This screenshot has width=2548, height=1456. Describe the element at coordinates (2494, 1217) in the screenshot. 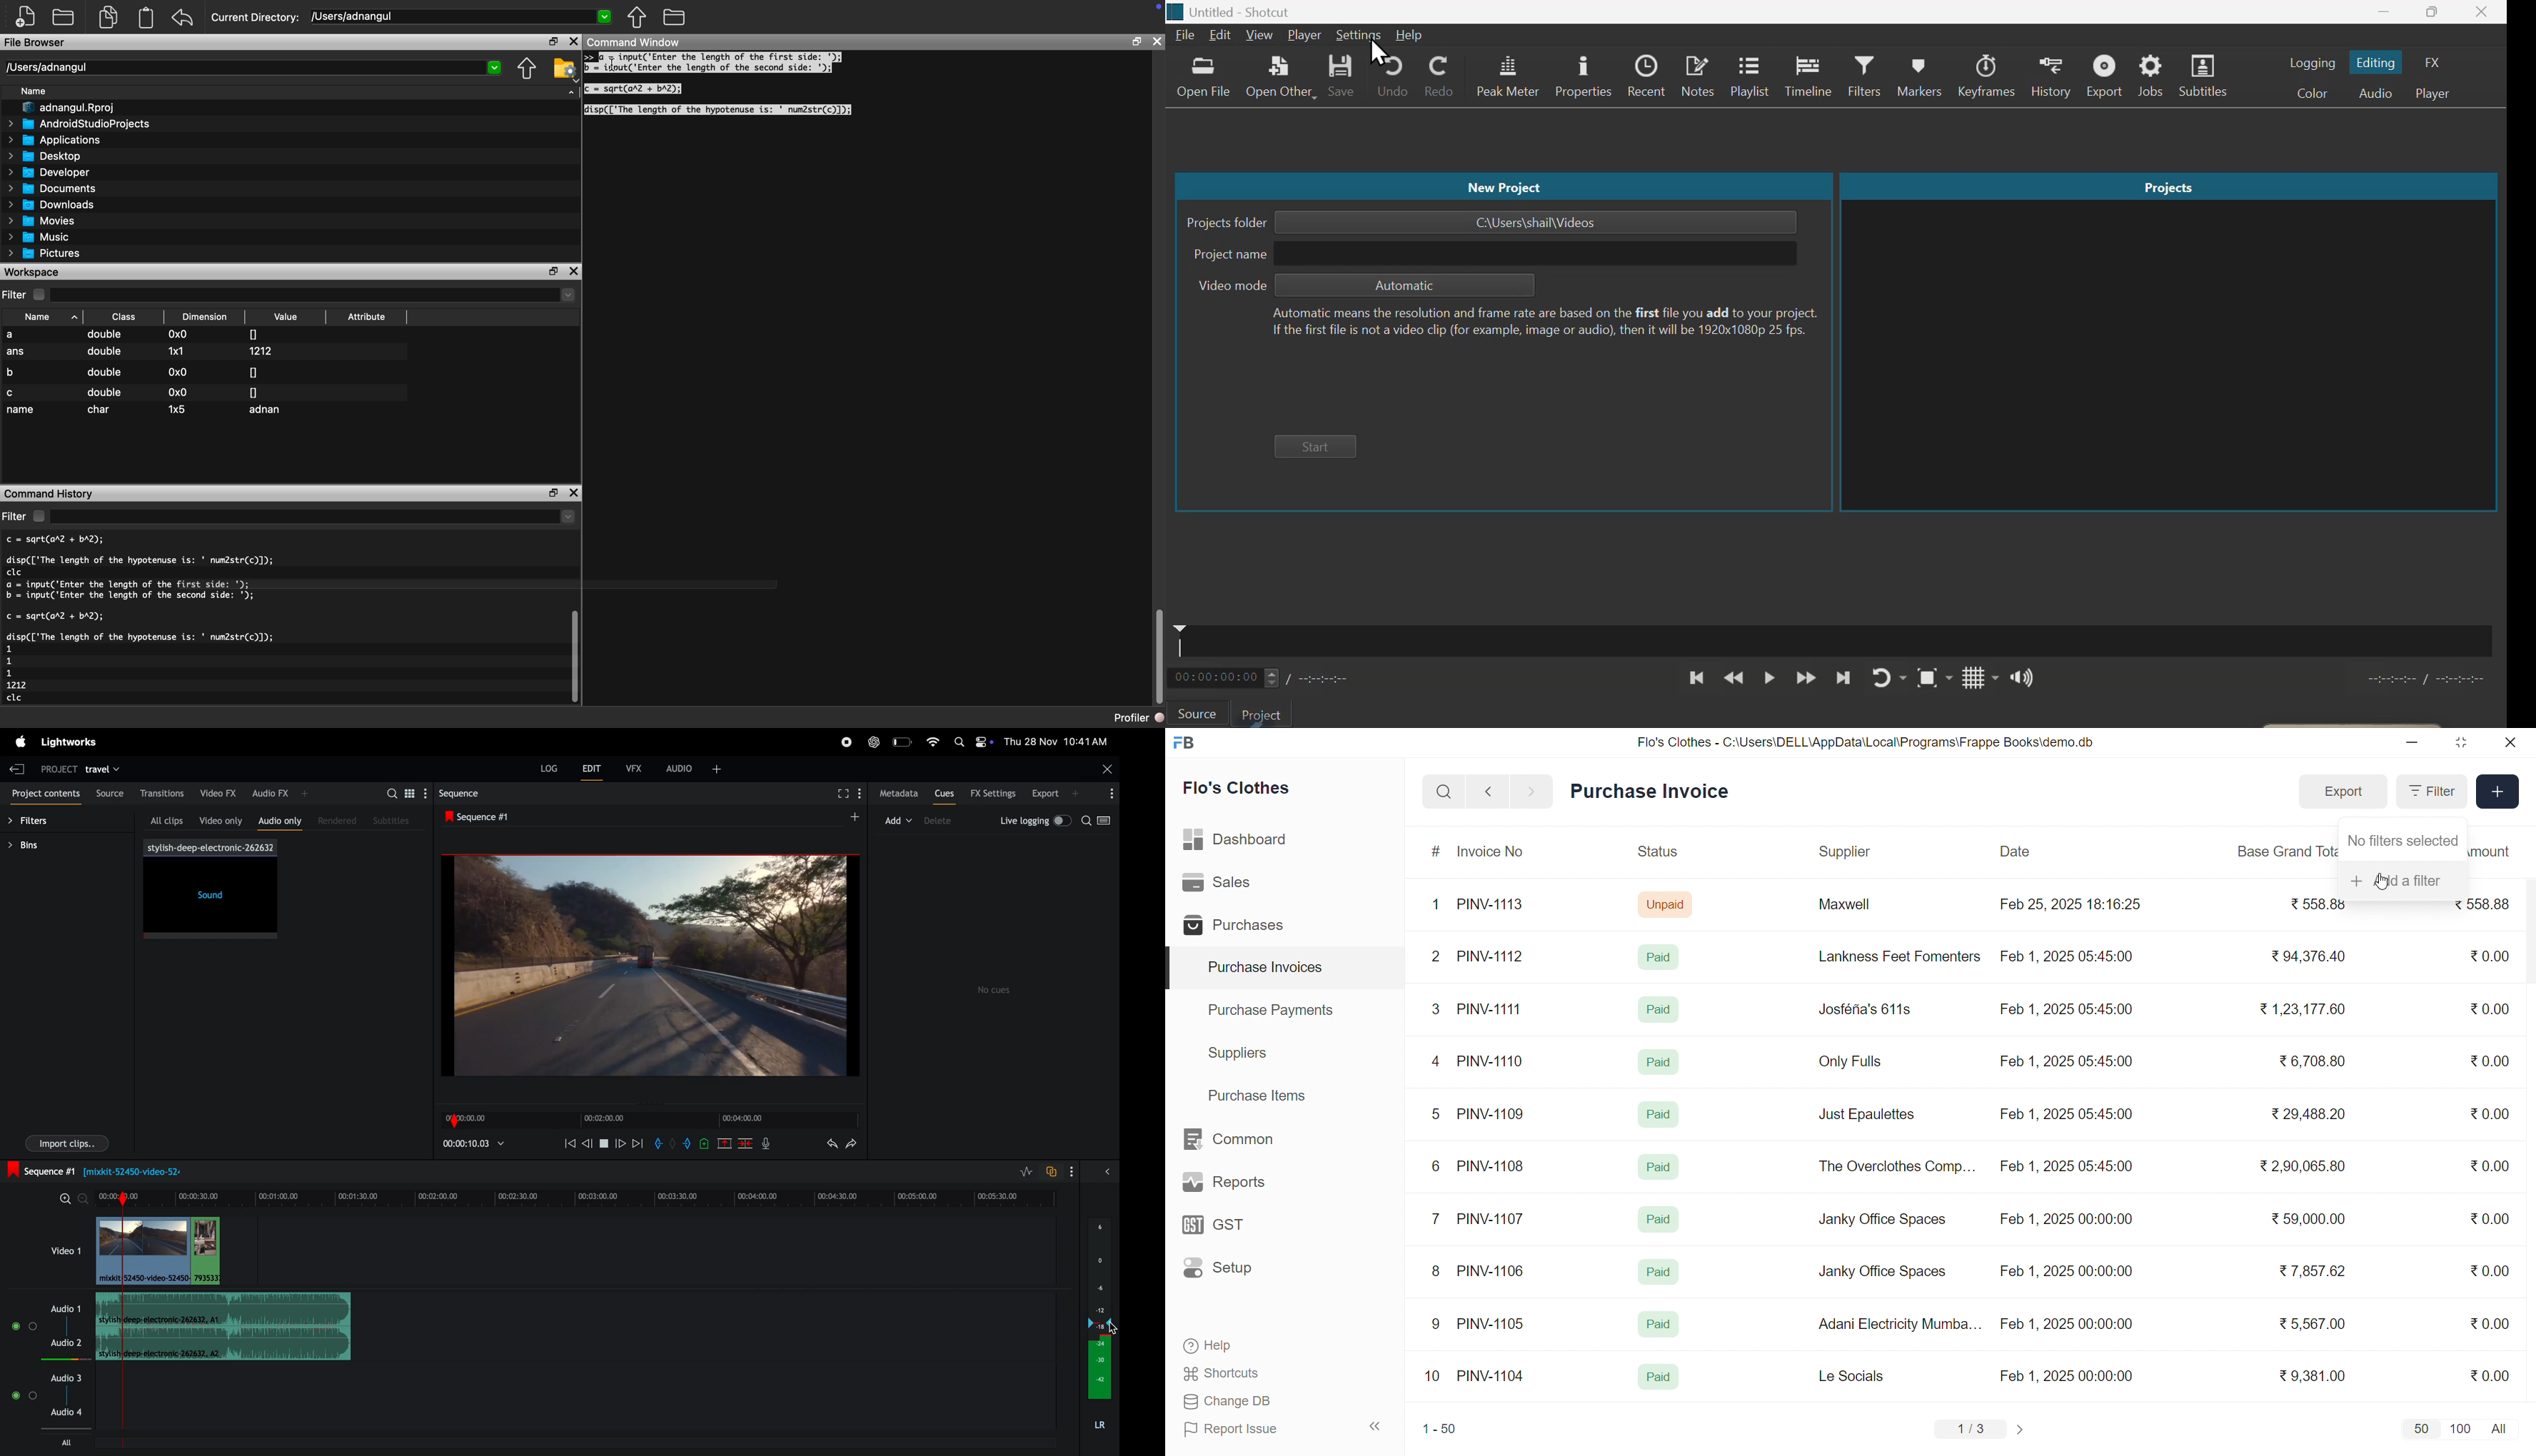

I see `₹0.00` at that location.